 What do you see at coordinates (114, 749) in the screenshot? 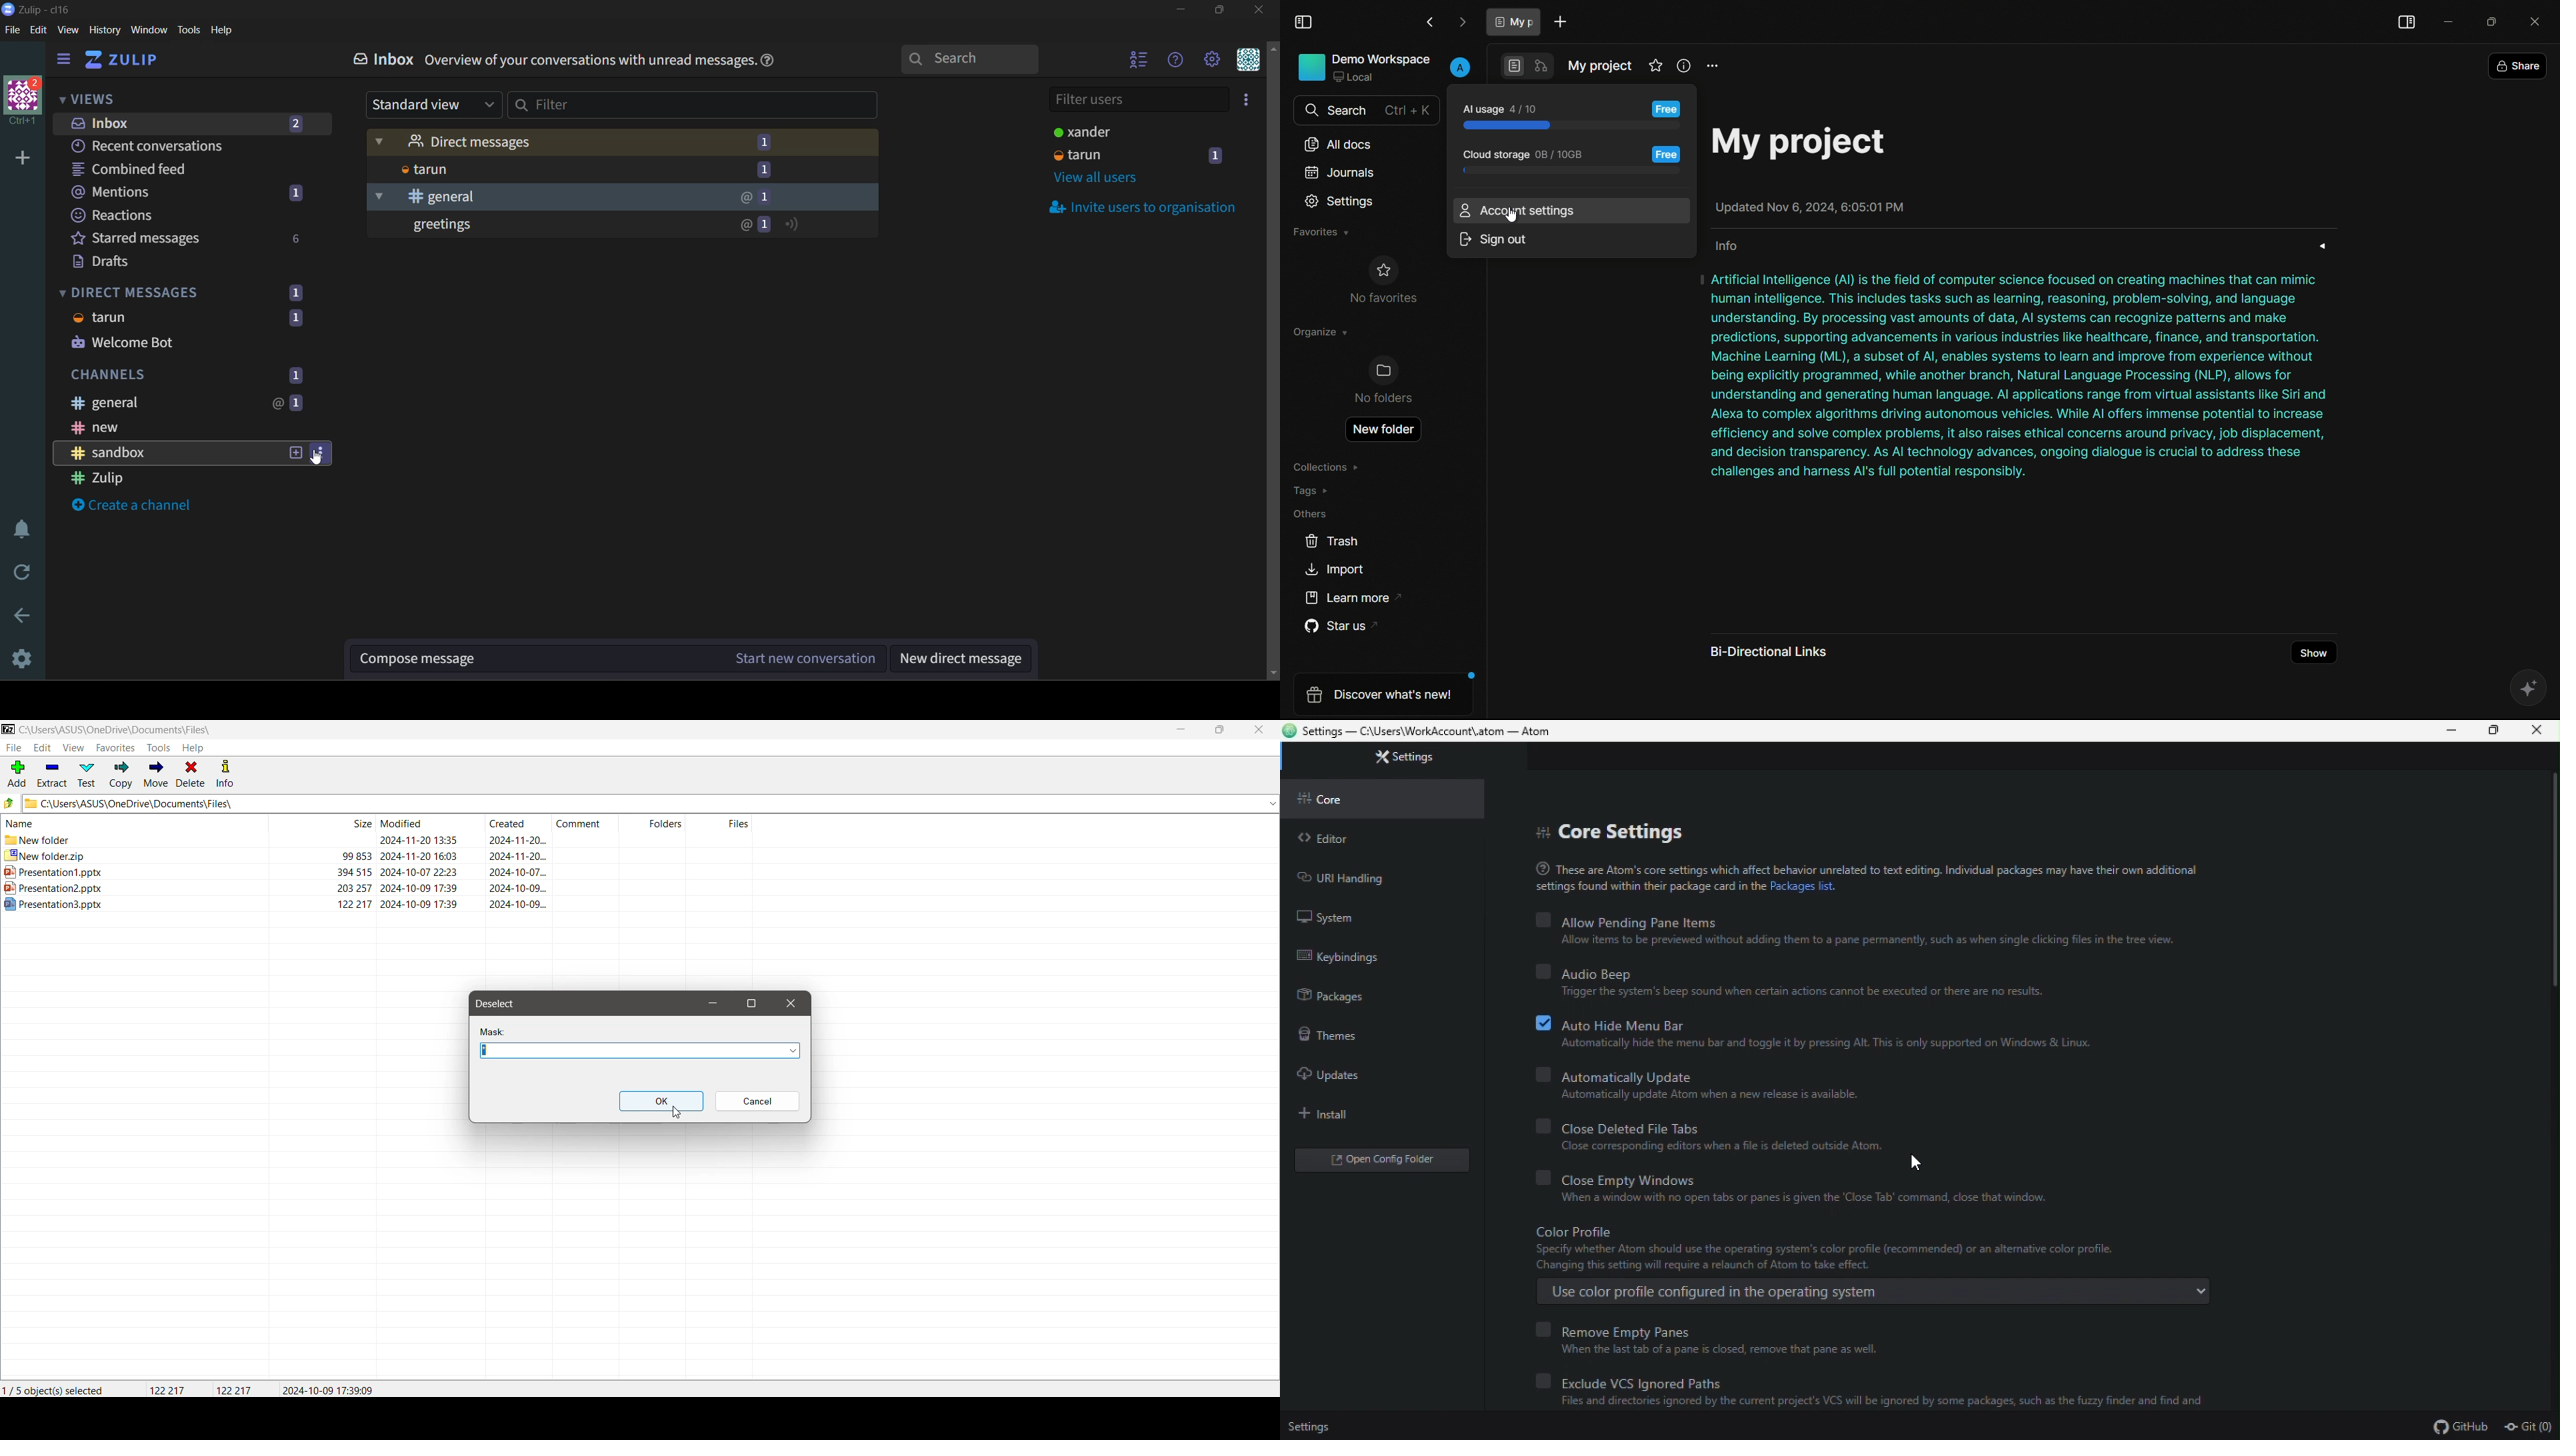
I see `Favorites` at bounding box center [114, 749].